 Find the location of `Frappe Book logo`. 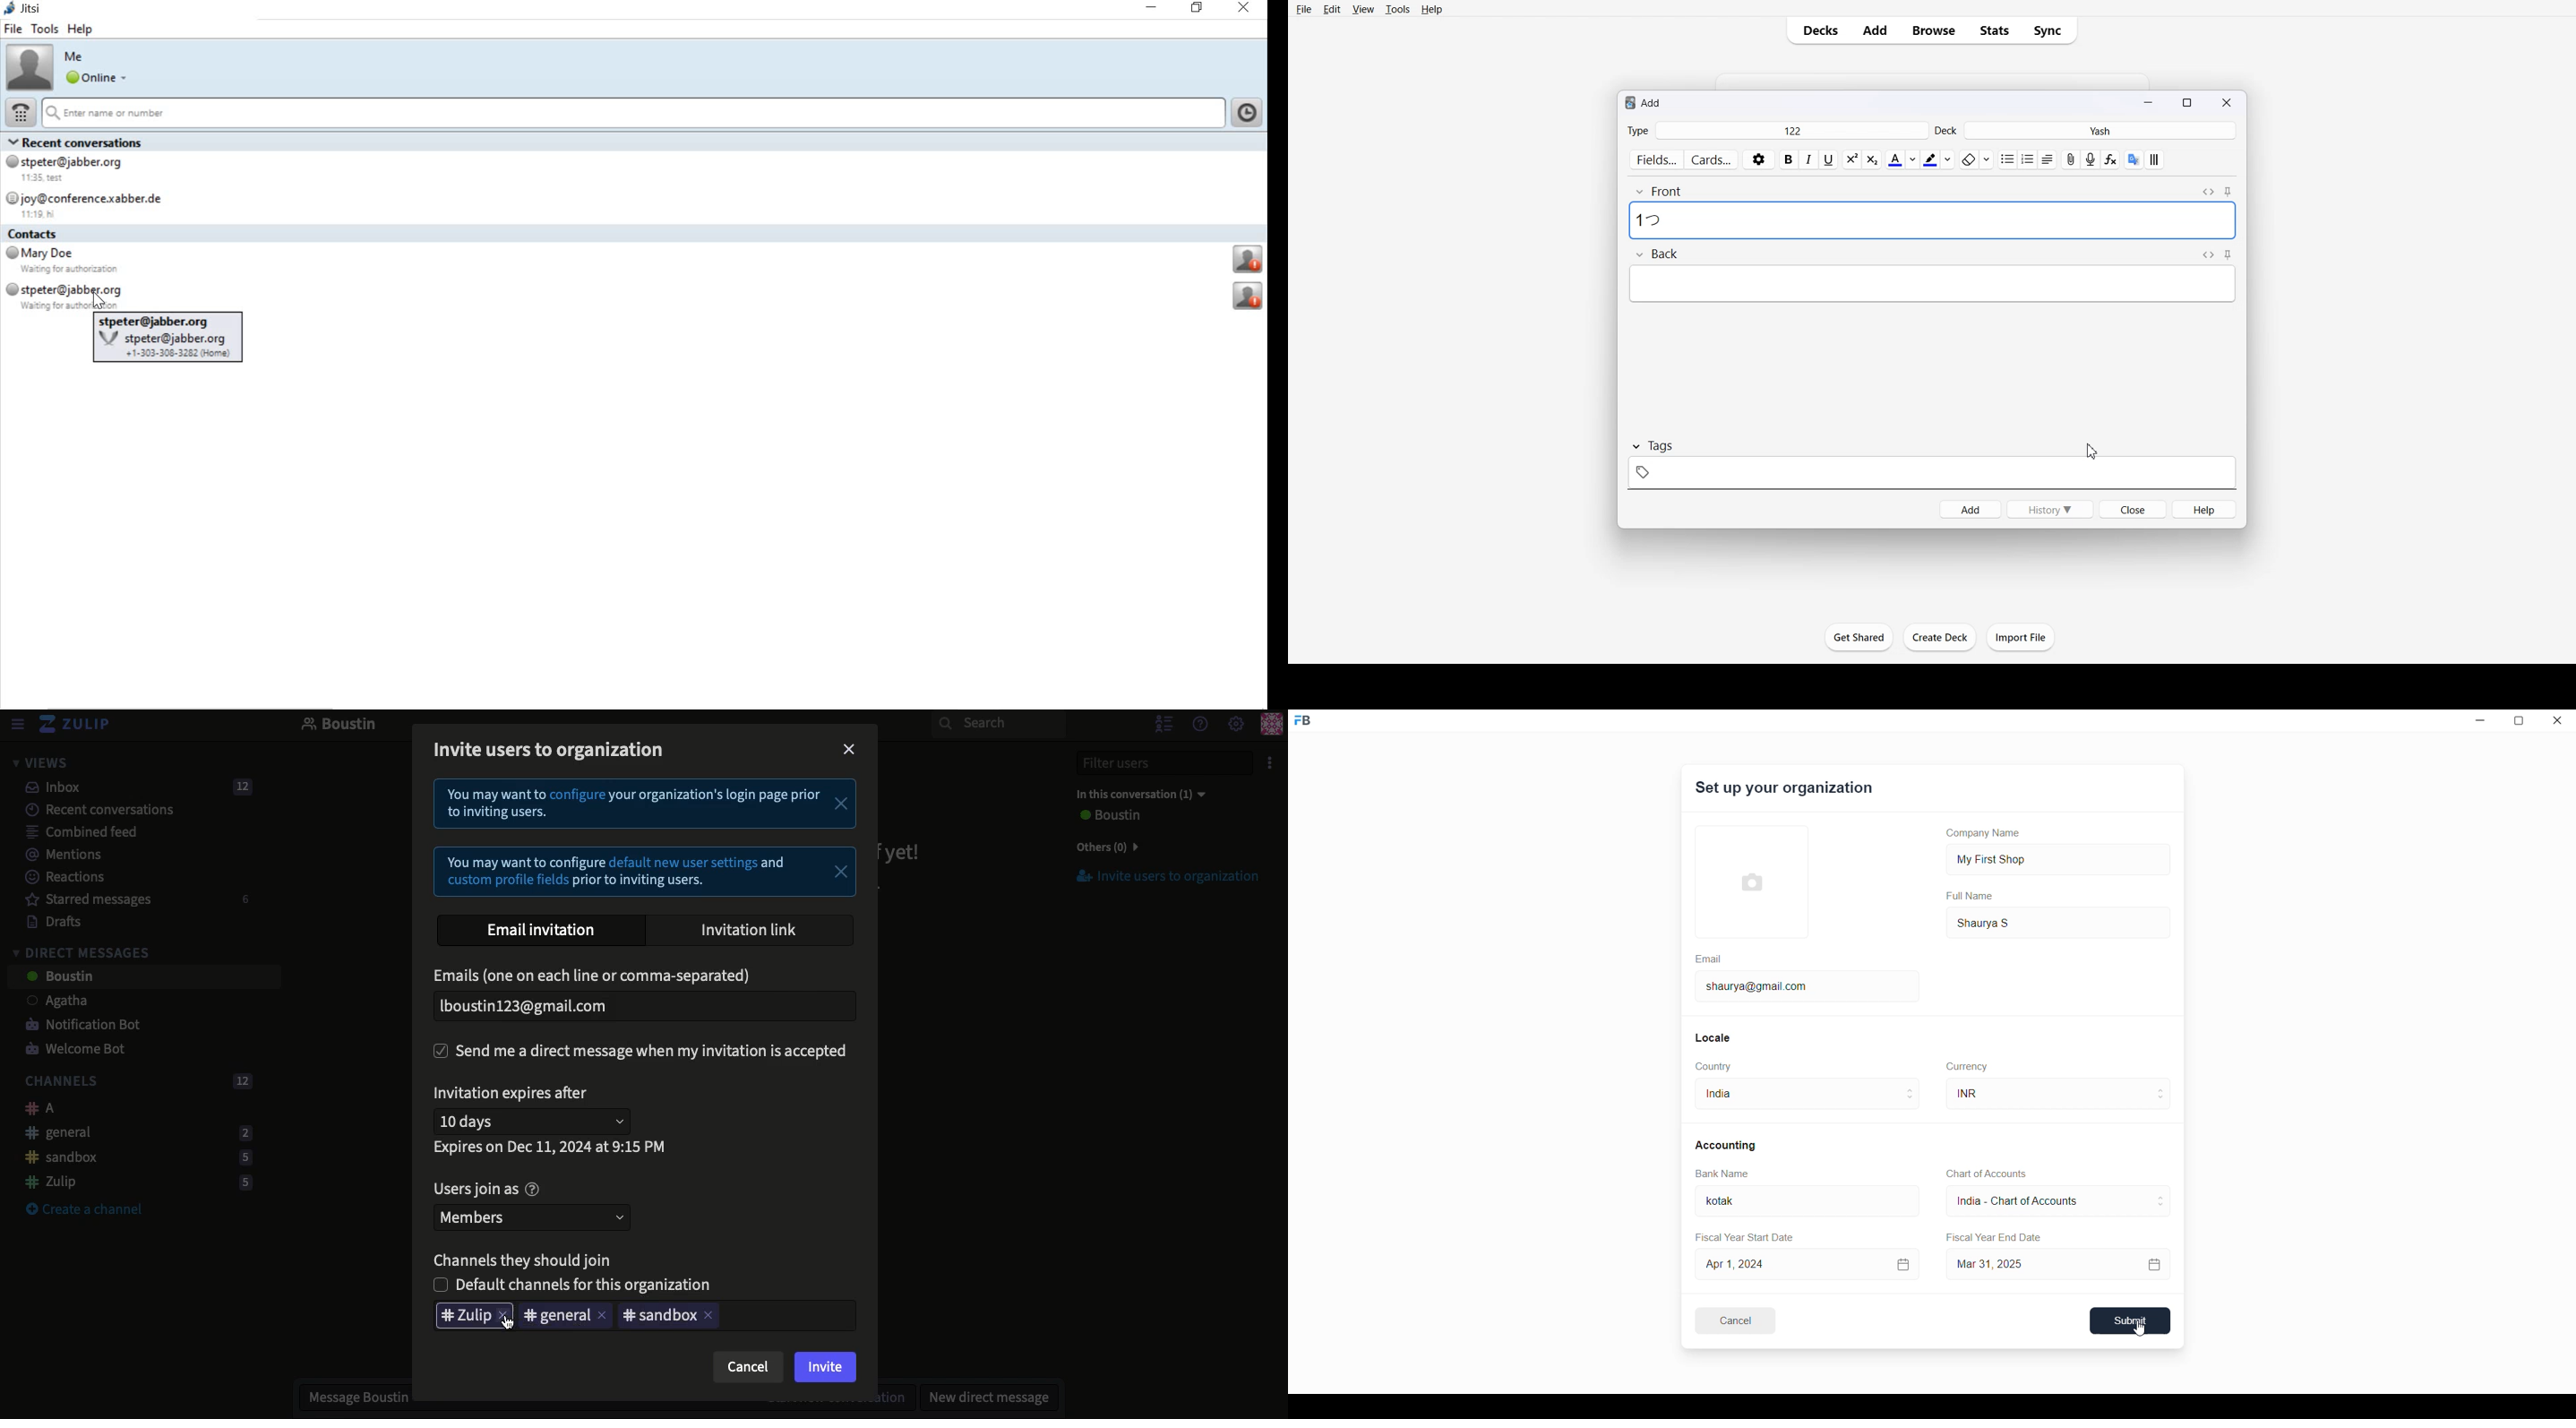

Frappe Book logo is located at coordinates (1314, 726).